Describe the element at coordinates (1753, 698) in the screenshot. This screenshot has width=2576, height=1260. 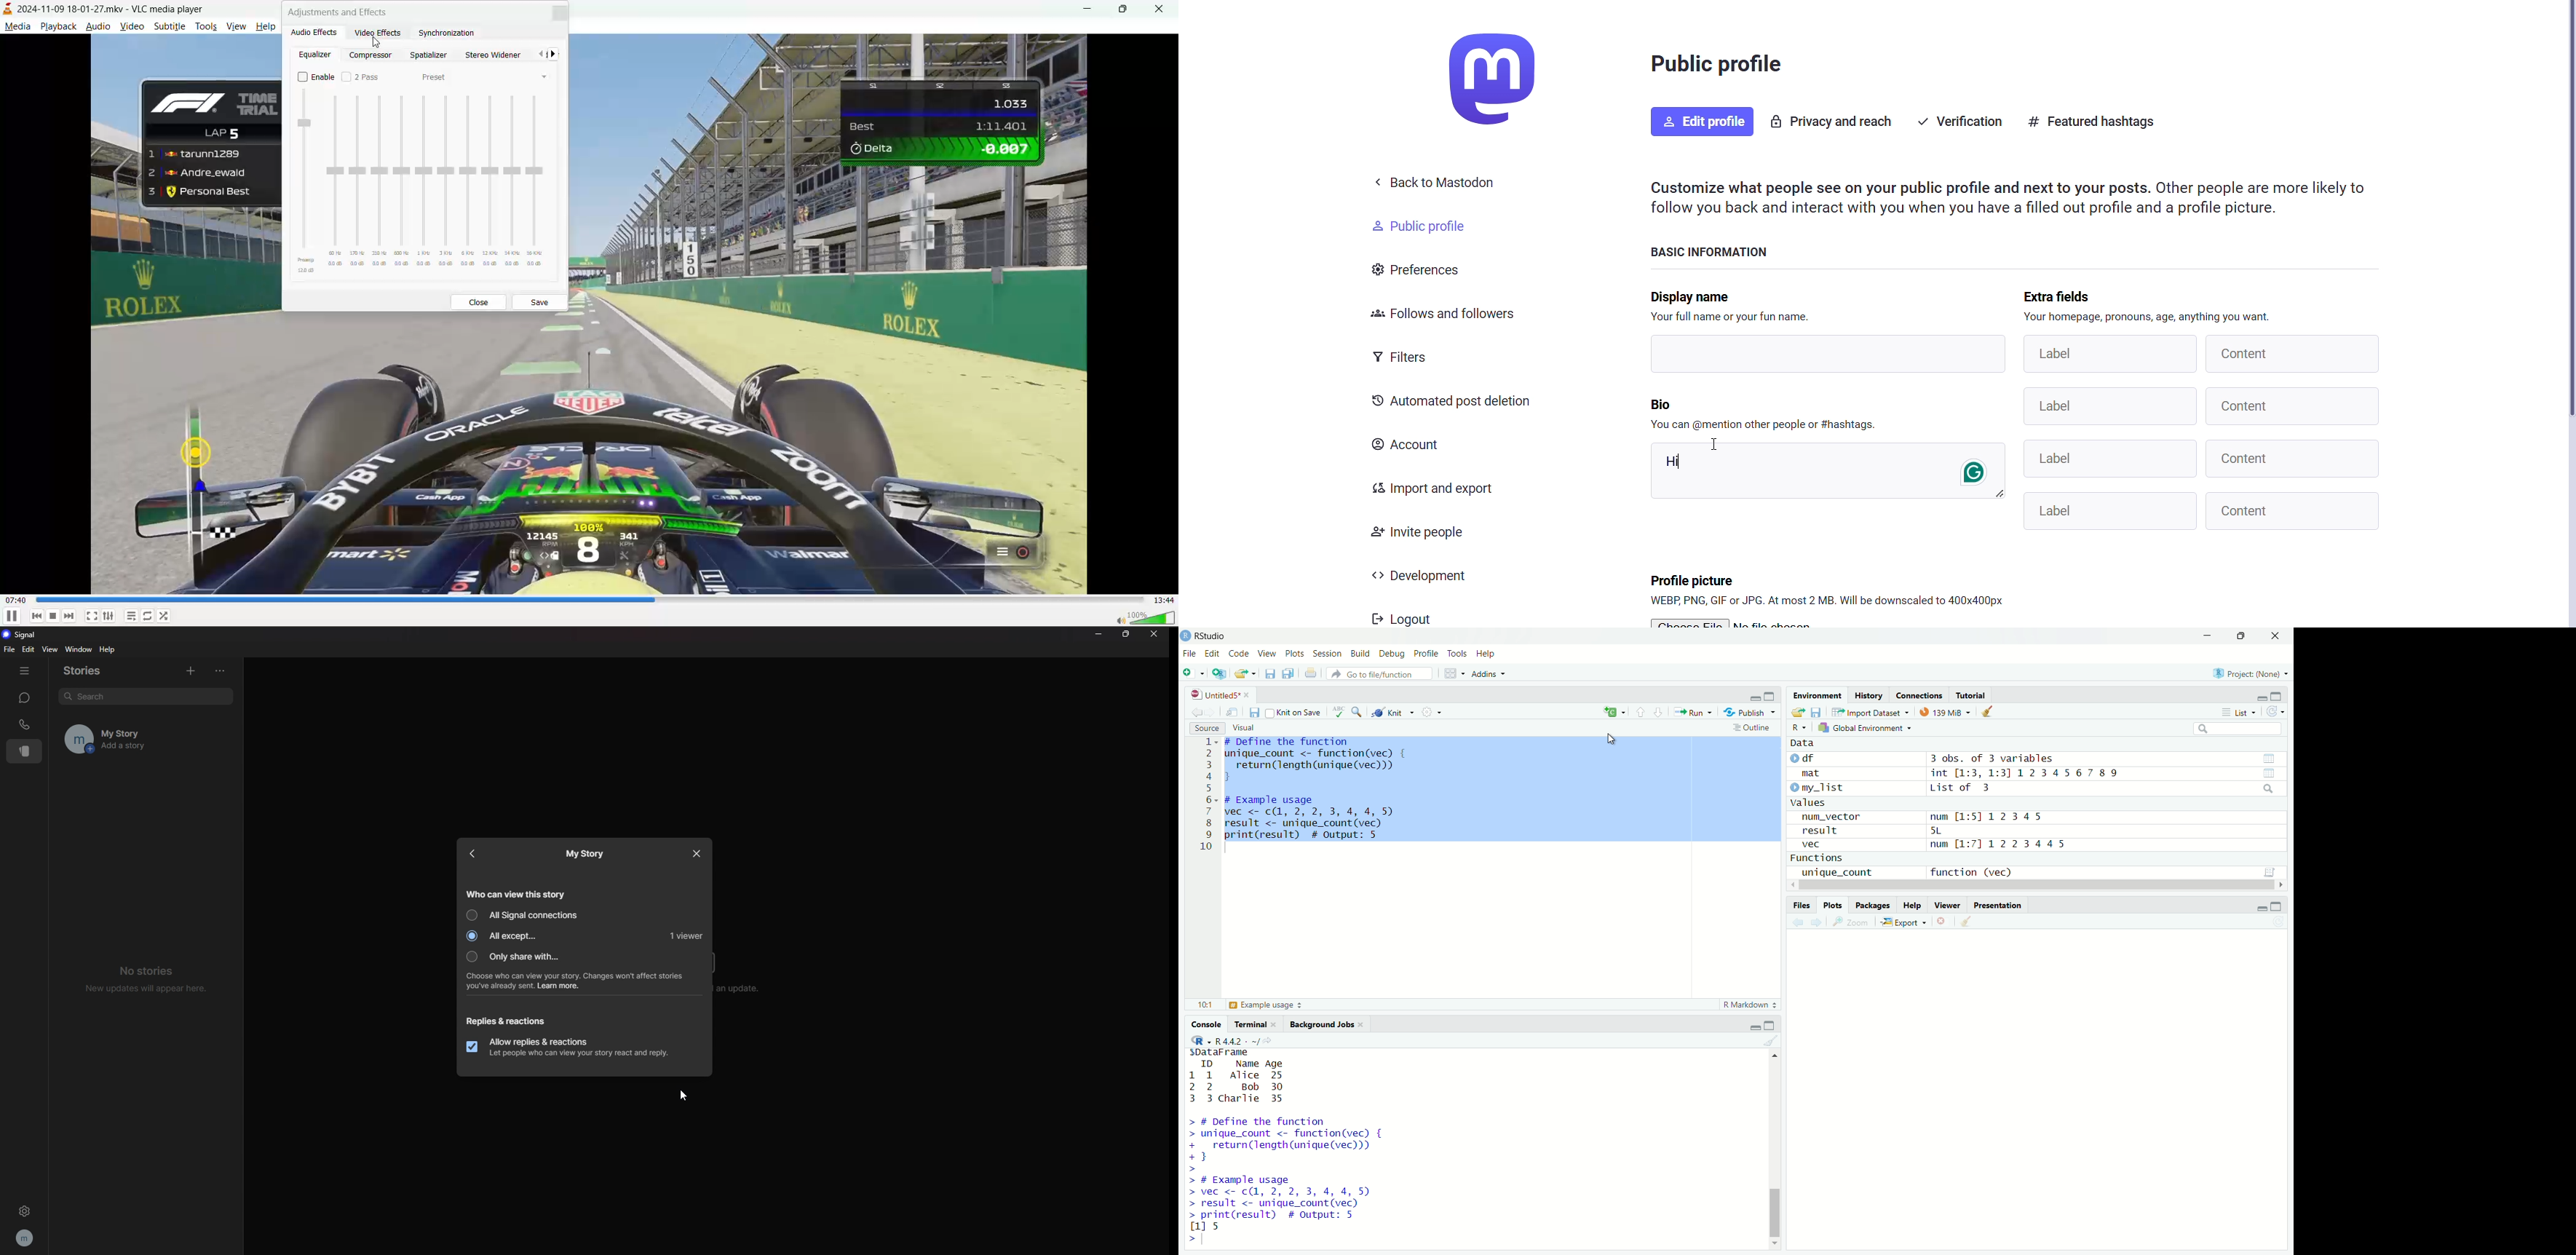
I see `minimize` at that location.